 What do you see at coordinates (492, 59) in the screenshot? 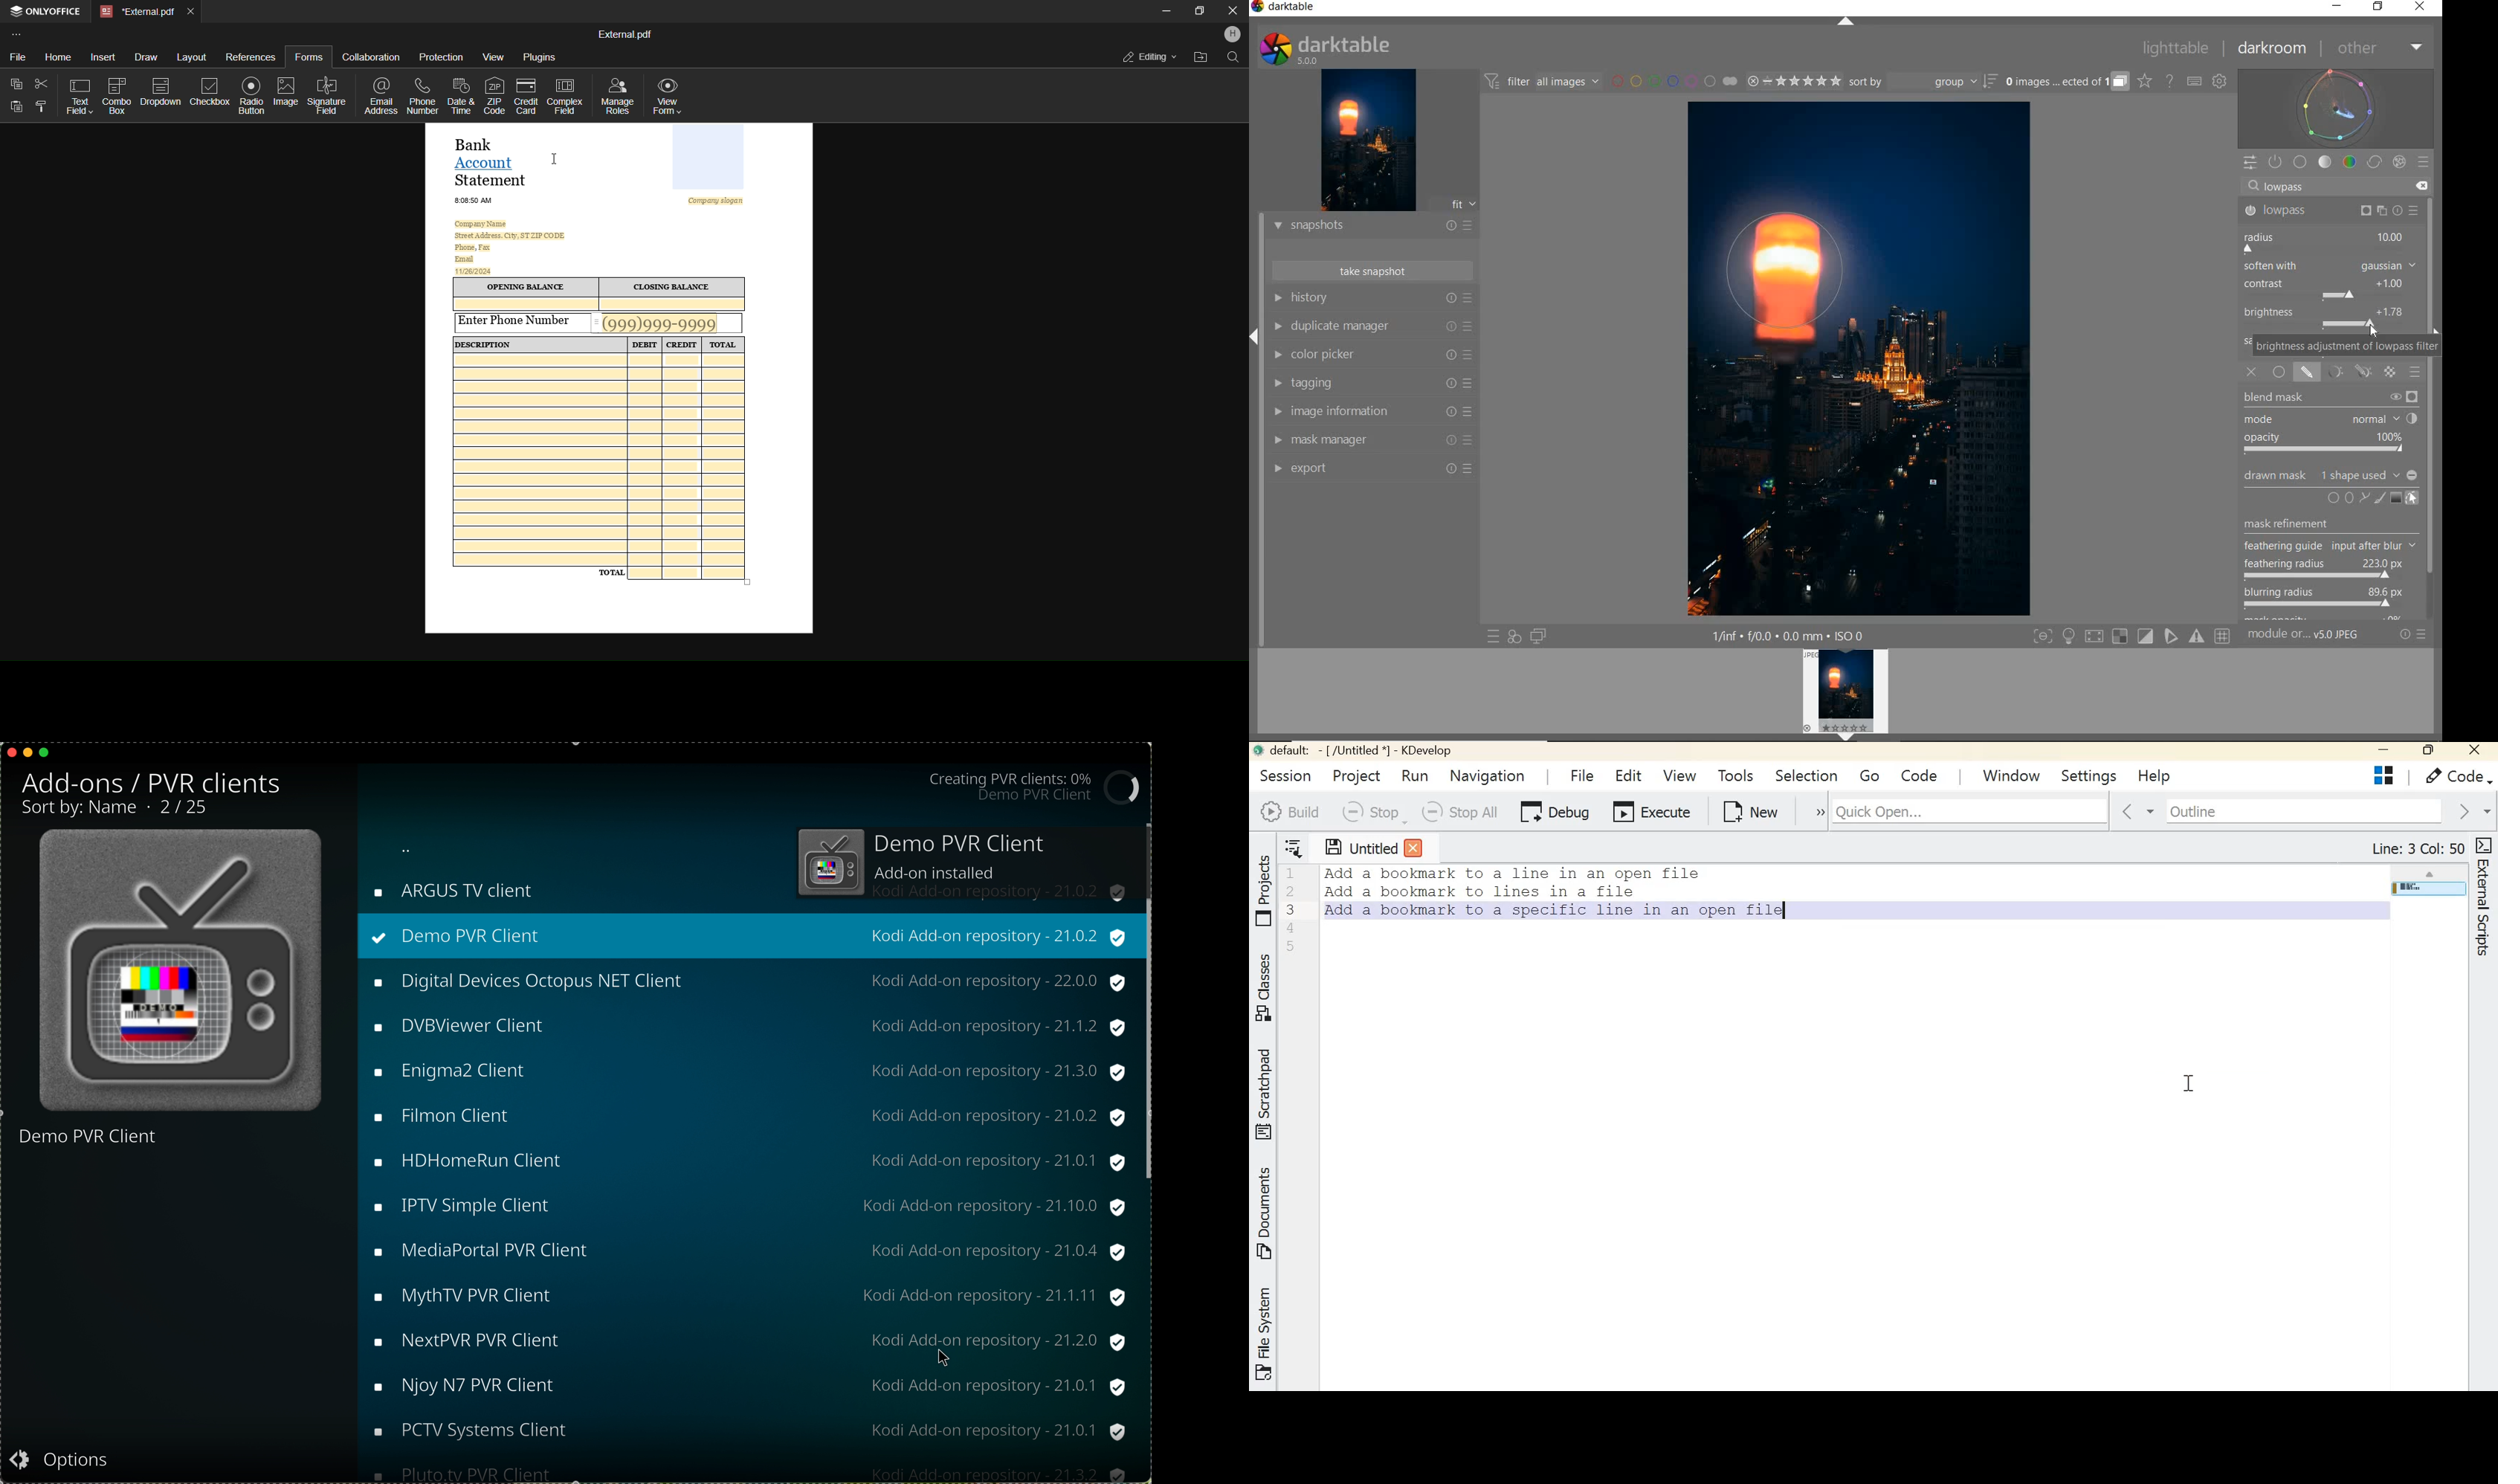
I see `view` at bounding box center [492, 59].